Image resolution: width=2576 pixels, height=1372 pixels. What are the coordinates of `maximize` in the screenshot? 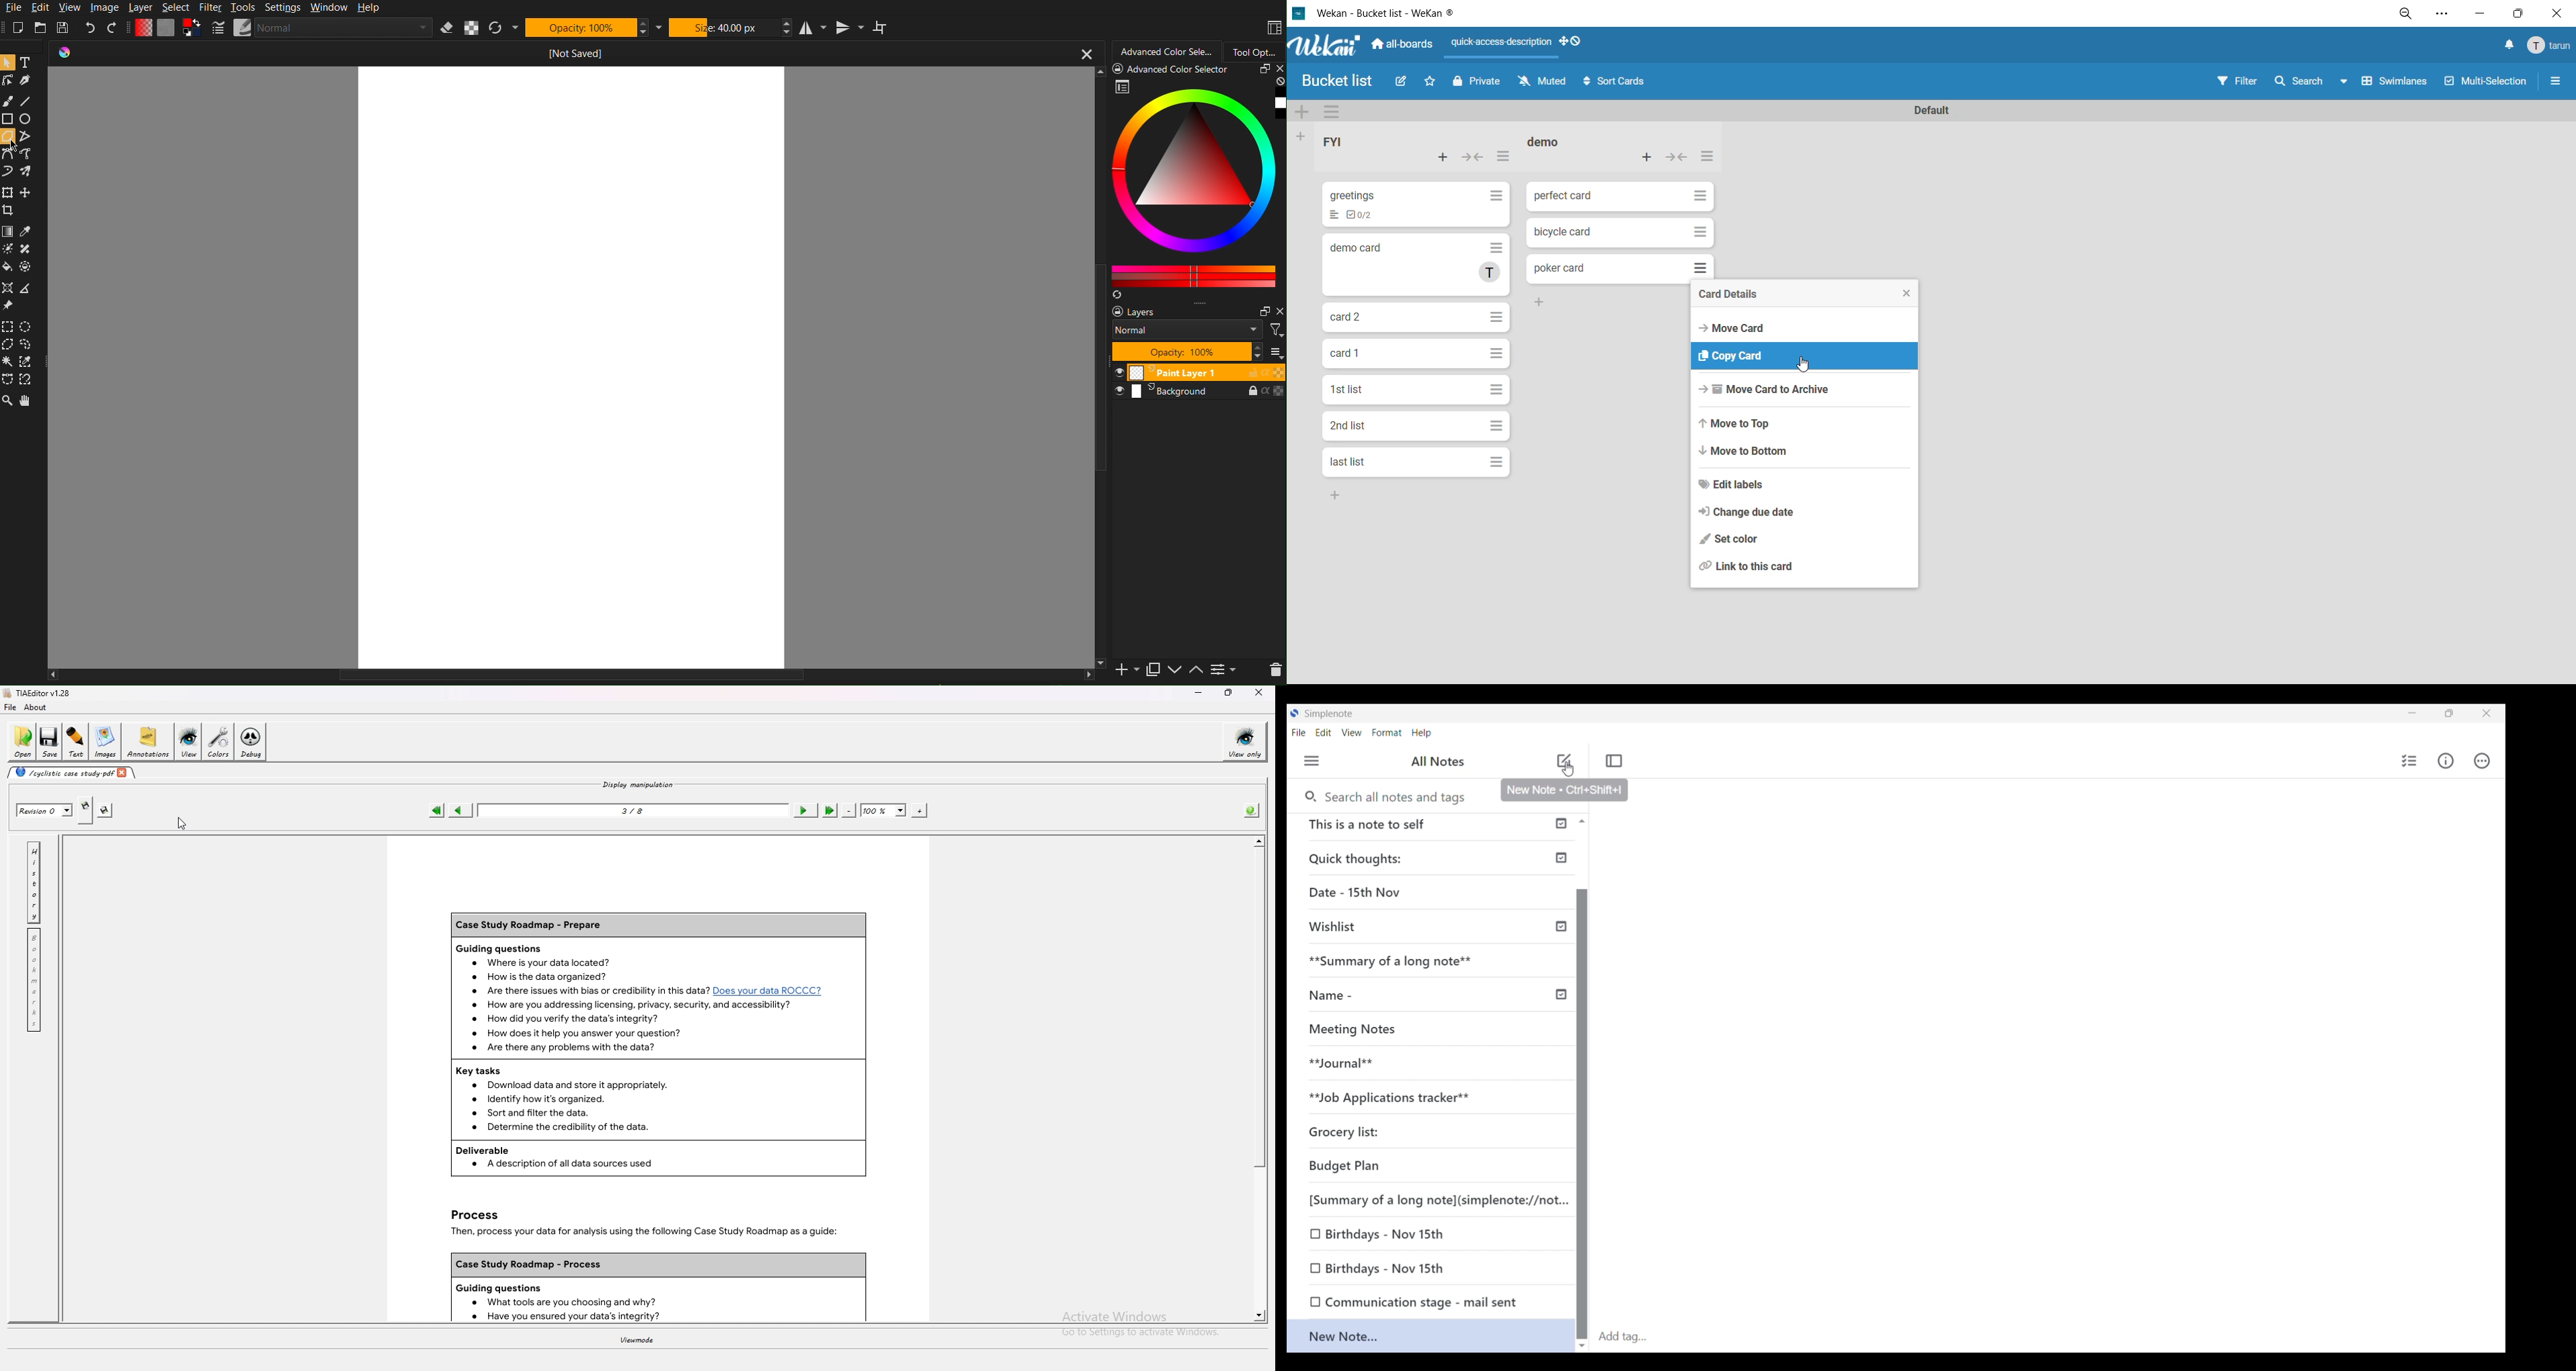 It's located at (2516, 13).